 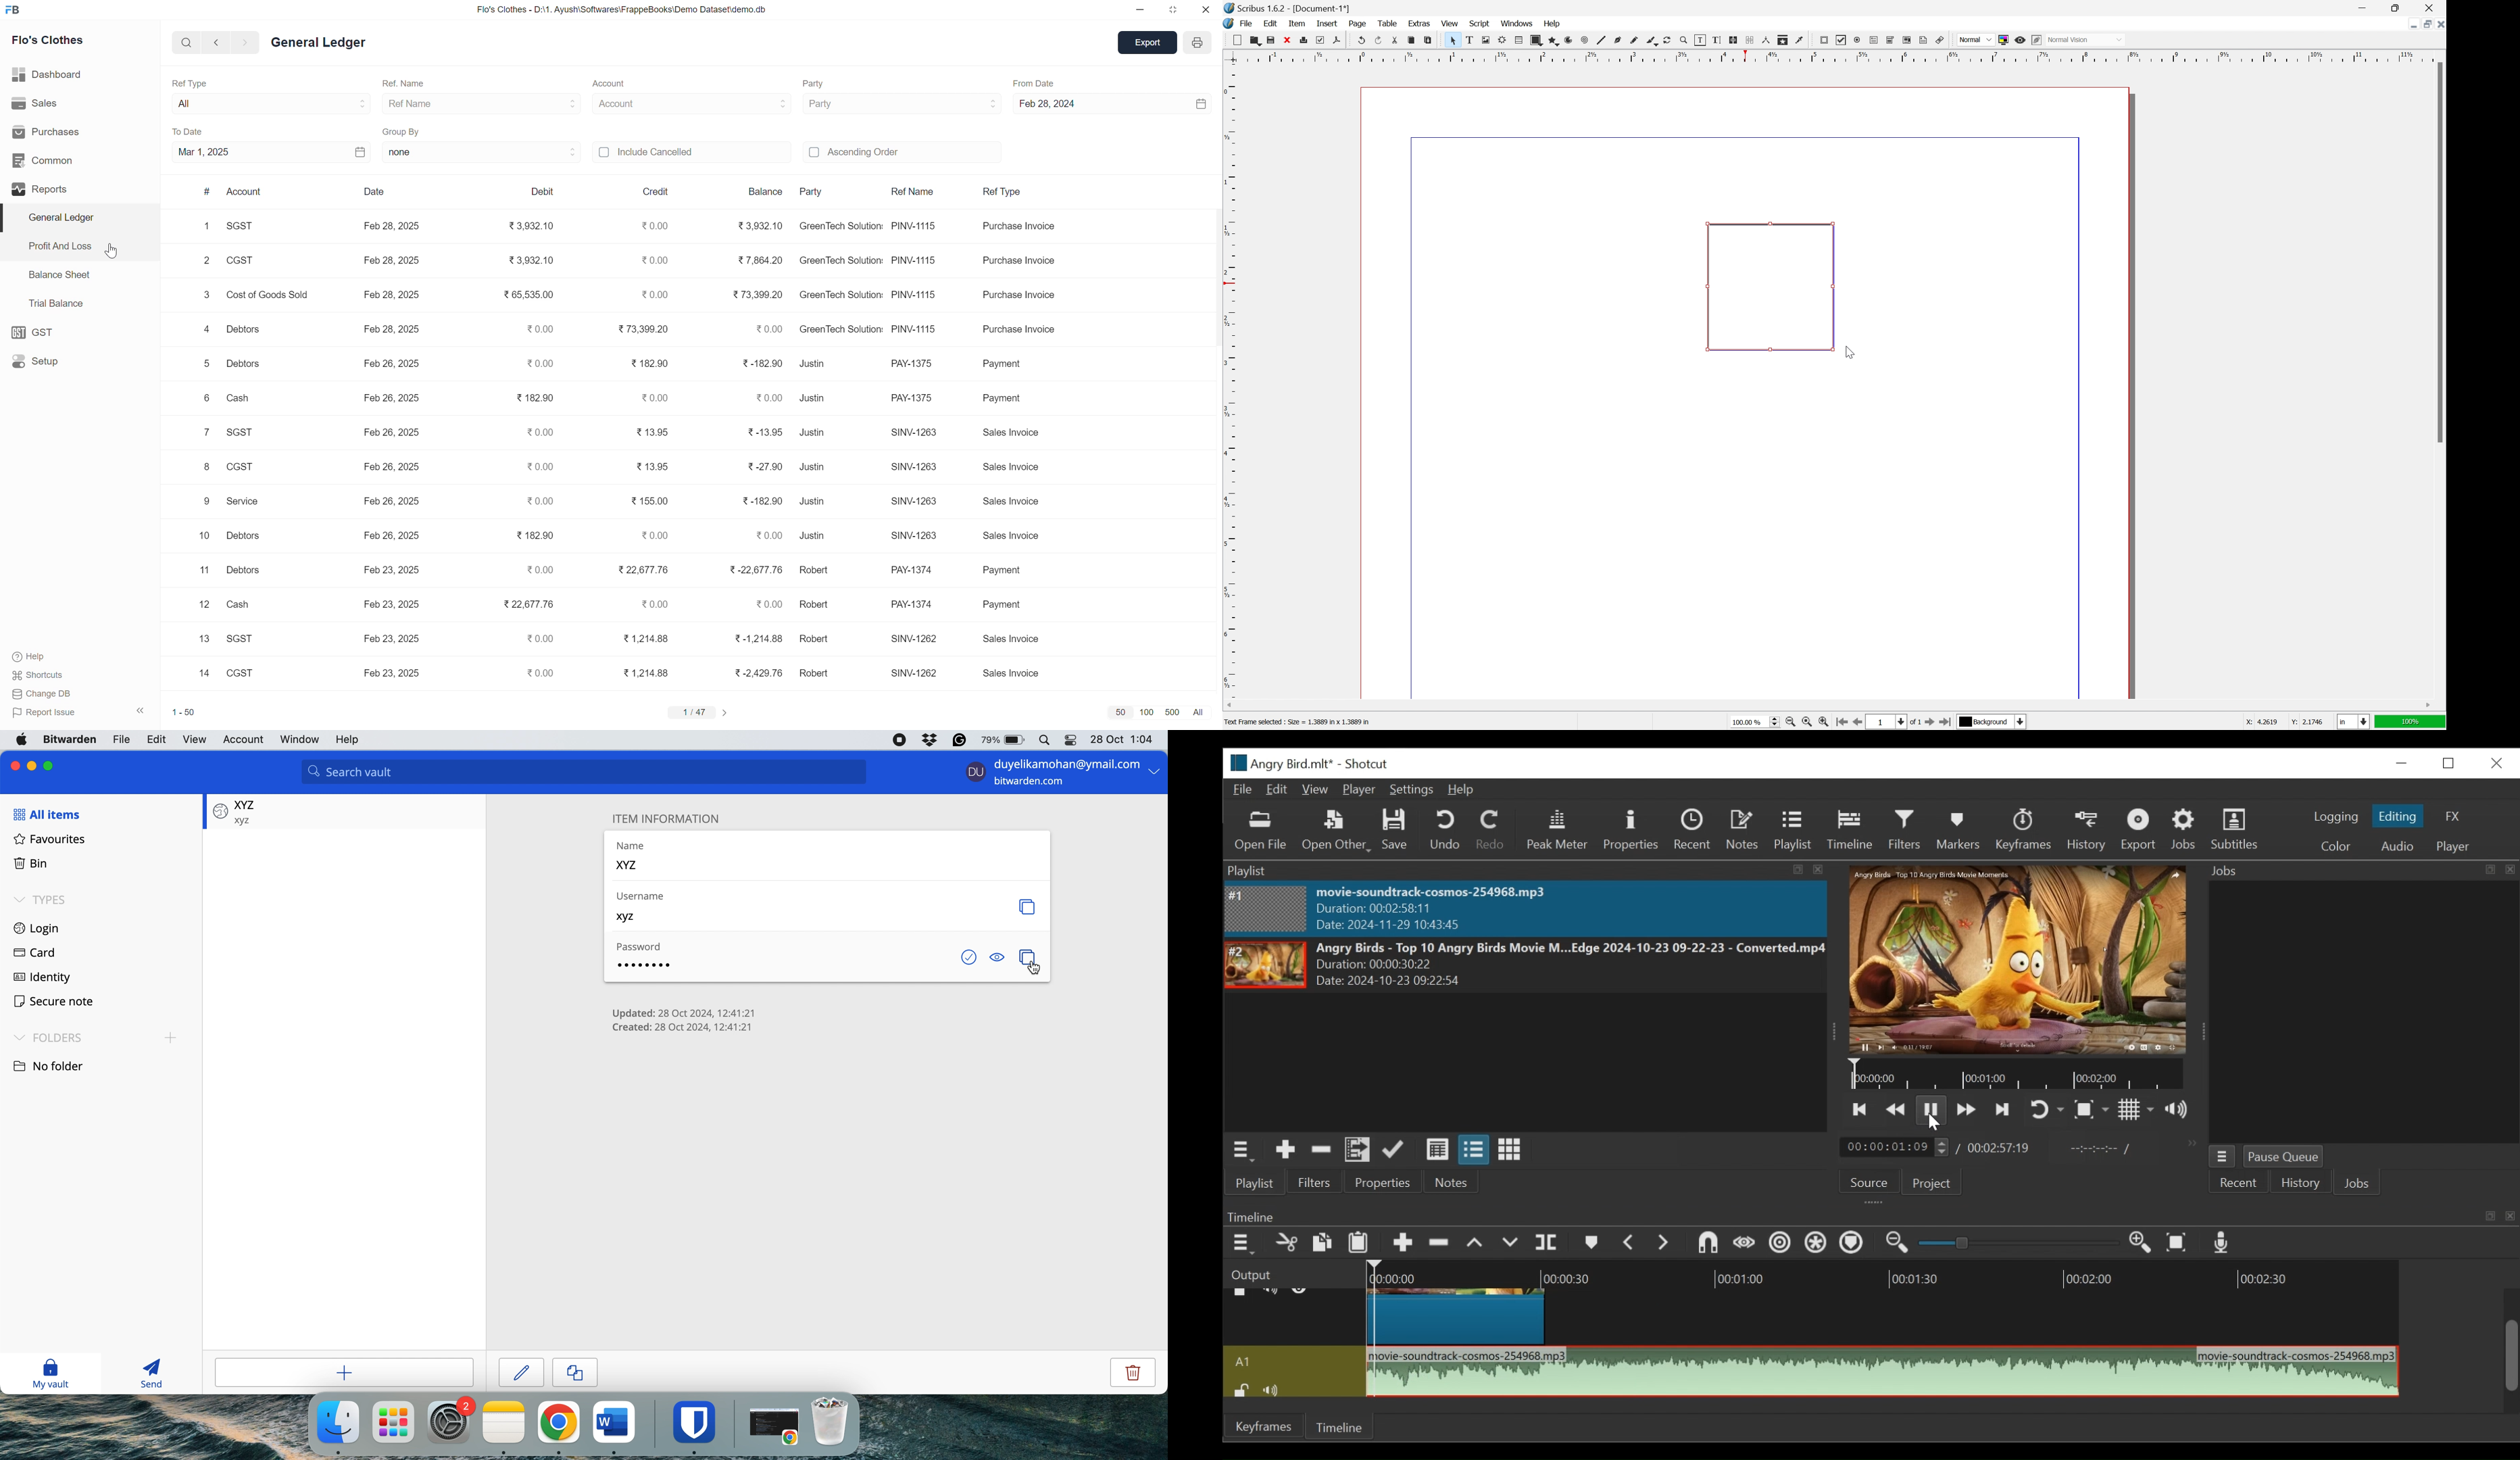 I want to click on Record audio, so click(x=2223, y=1243).